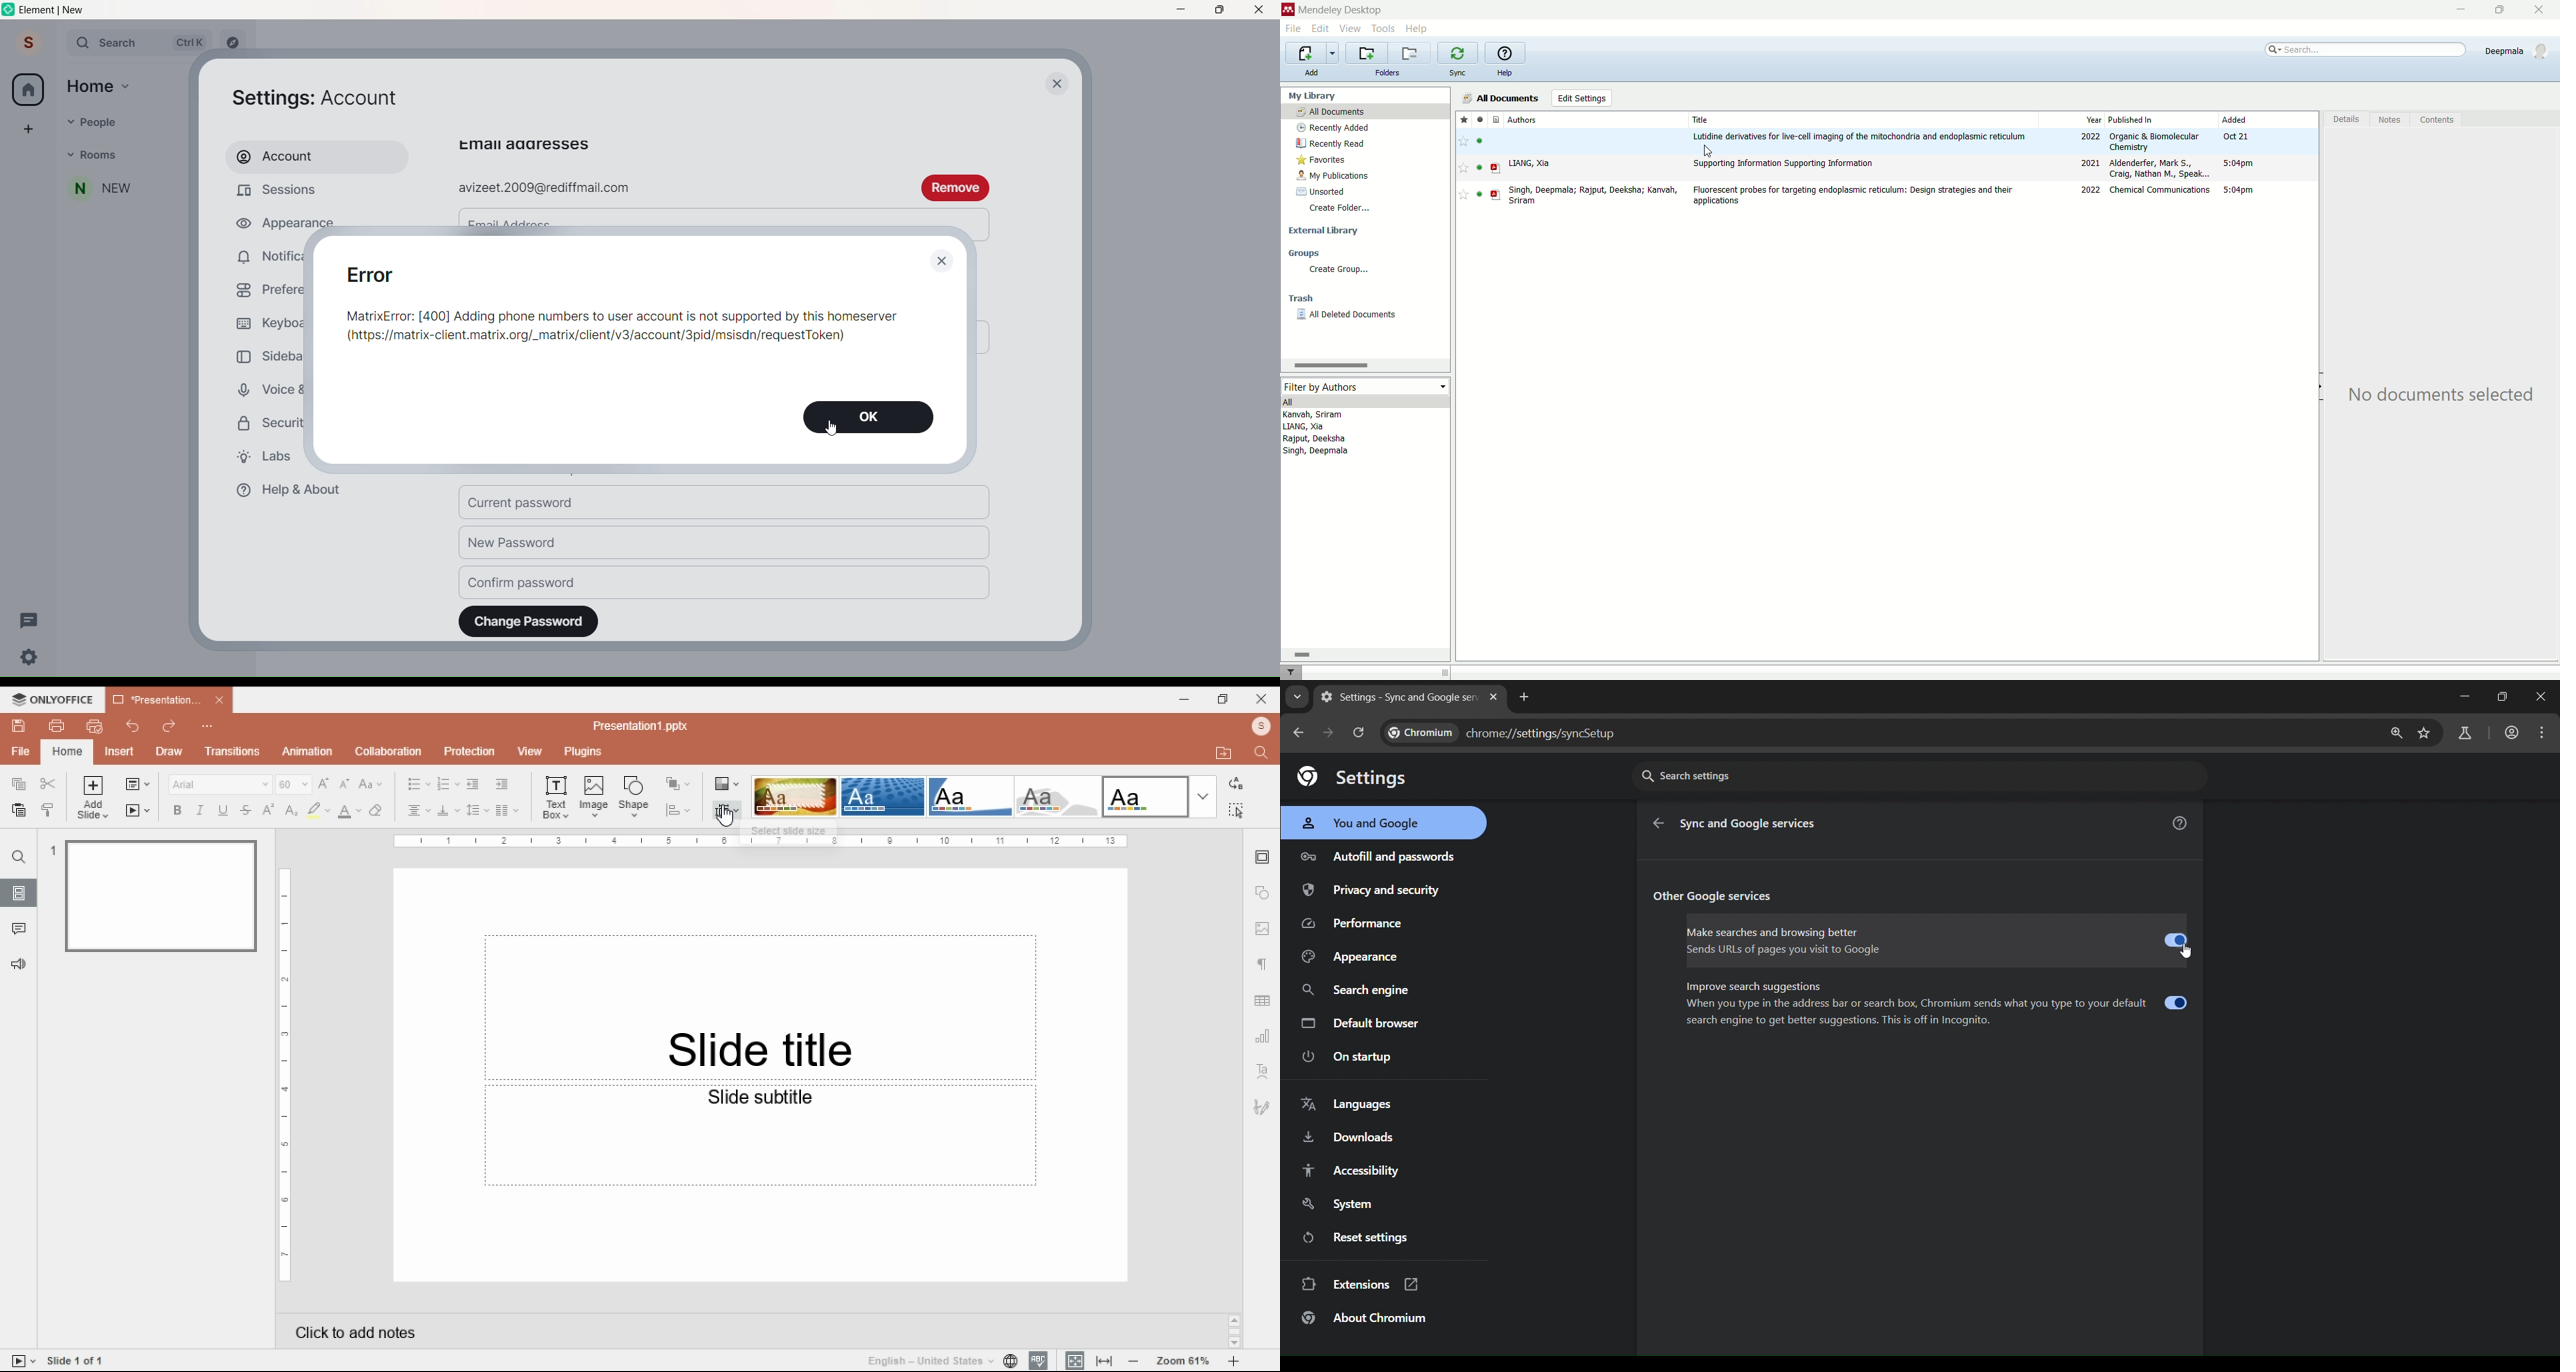 This screenshot has height=1372, width=2576. What do you see at coordinates (472, 785) in the screenshot?
I see `decrease indent` at bounding box center [472, 785].